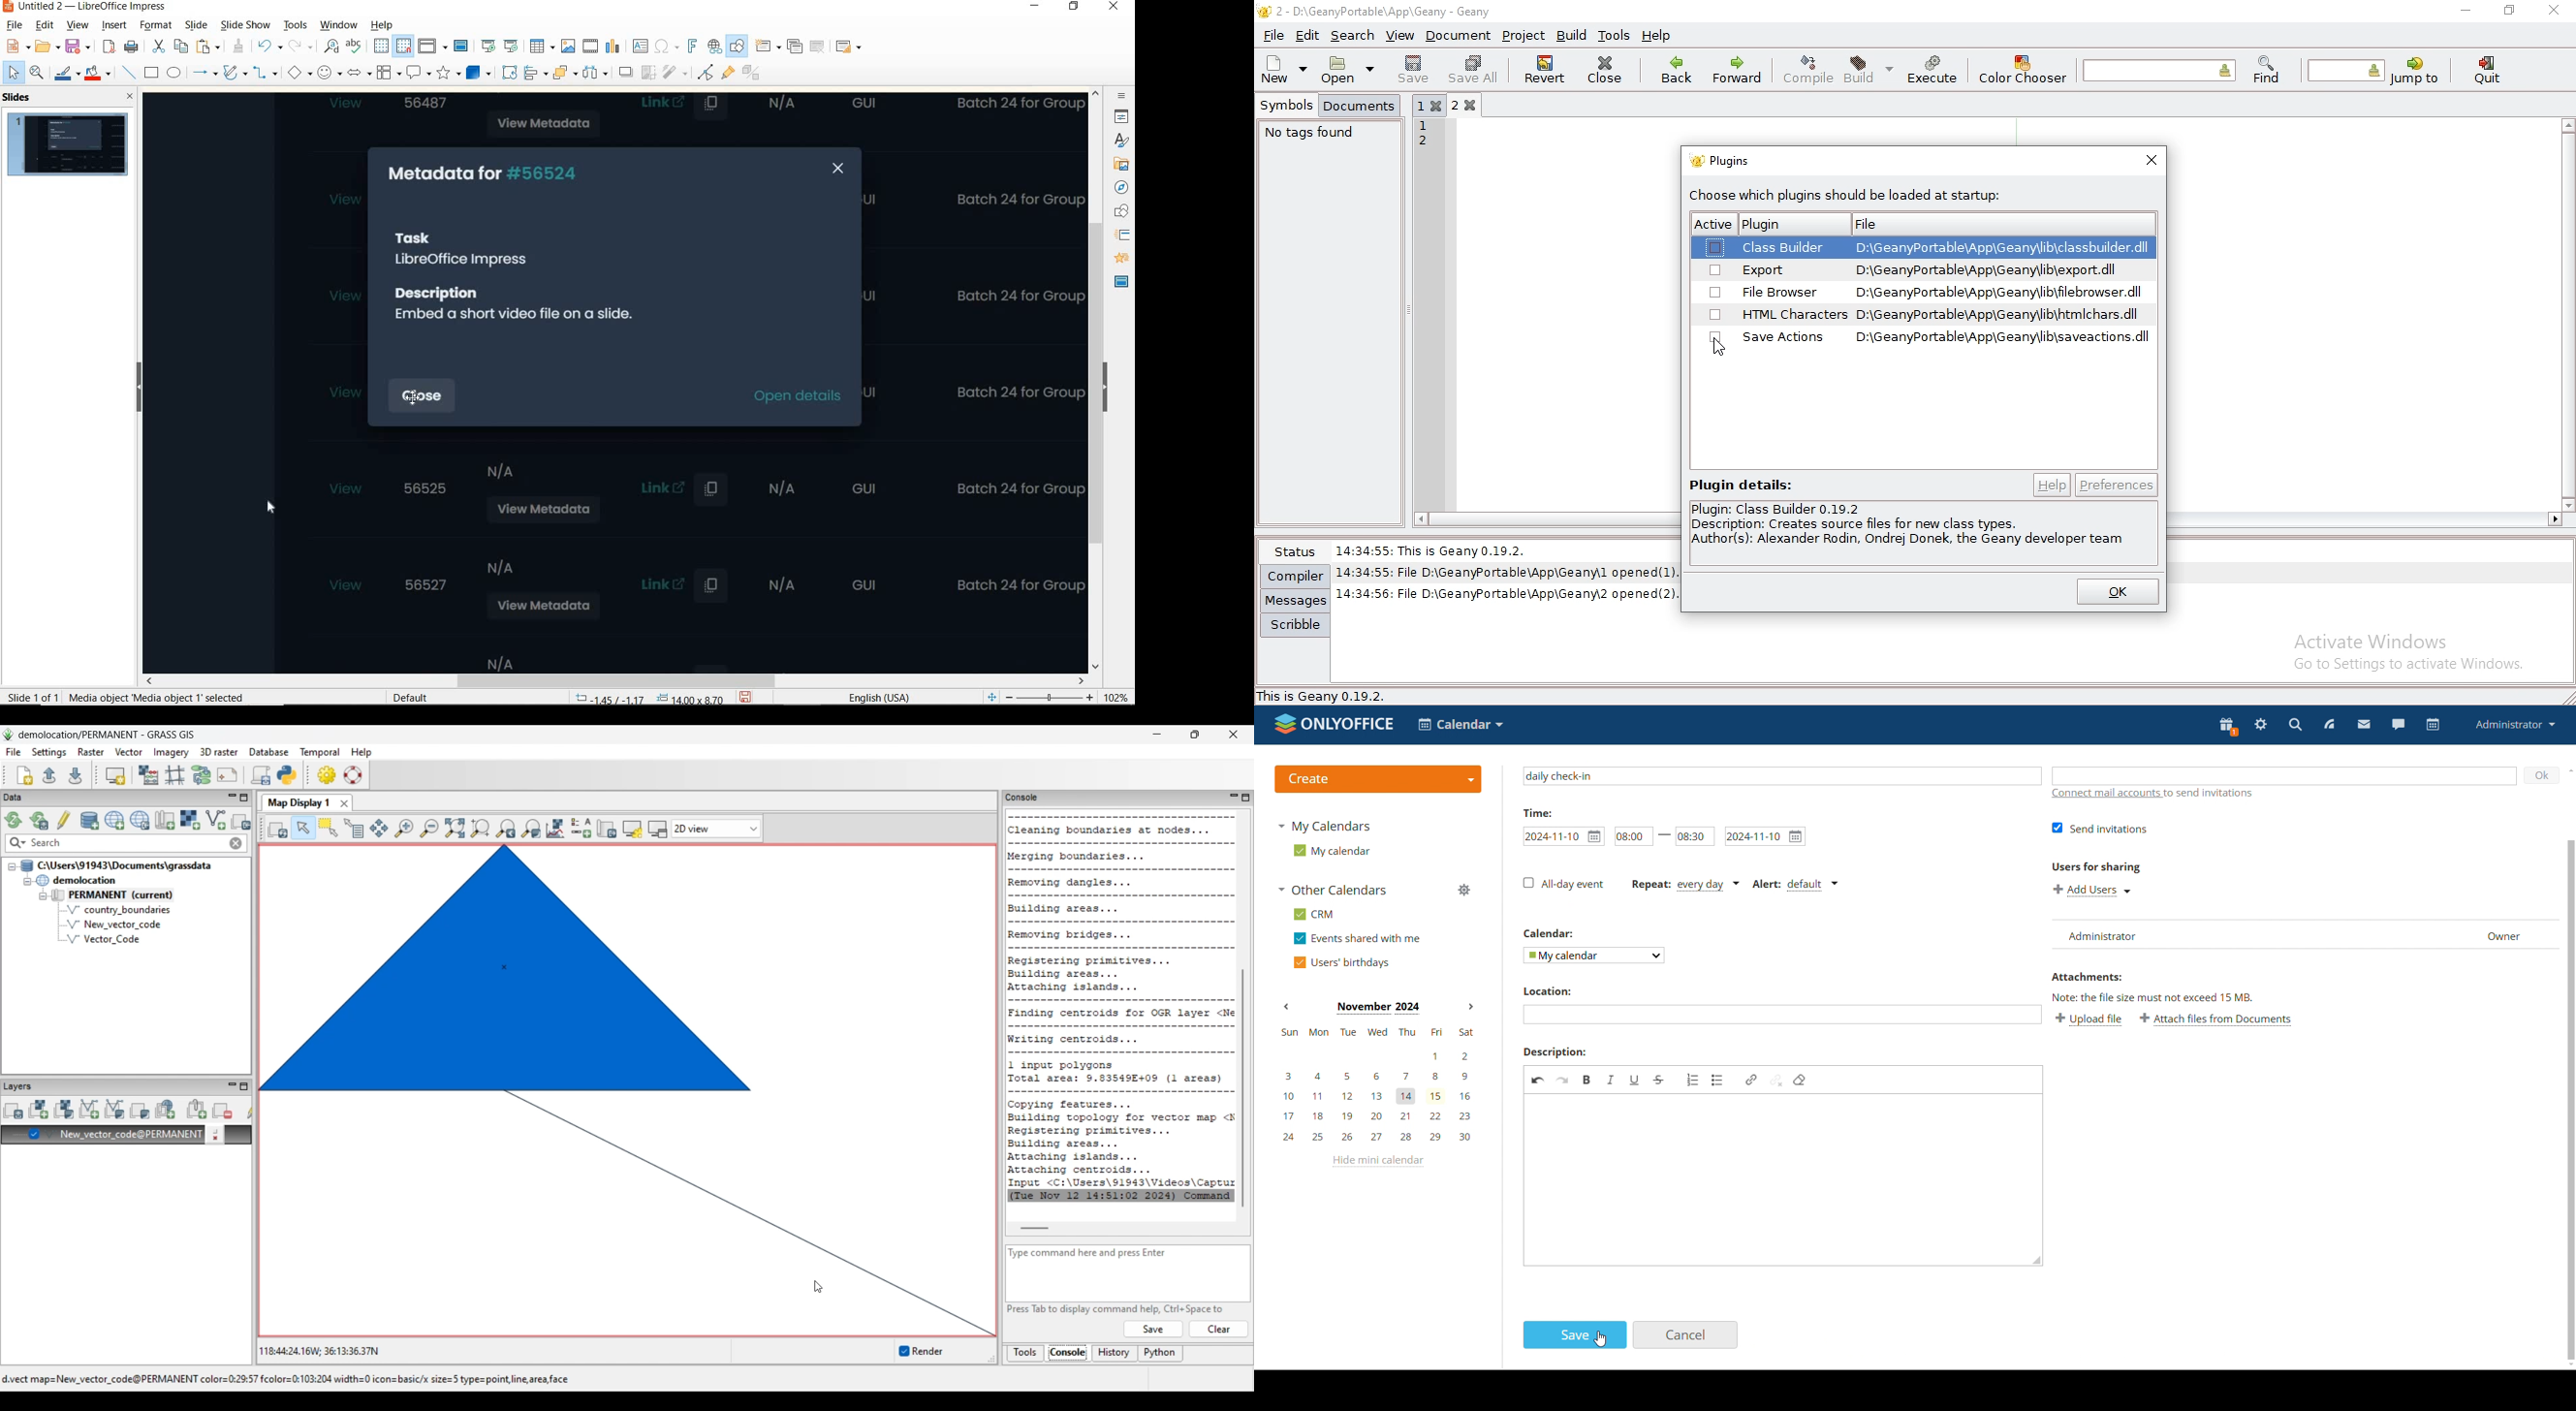 Image resolution: width=2576 pixels, height=1428 pixels. I want to click on new, so click(1277, 68).